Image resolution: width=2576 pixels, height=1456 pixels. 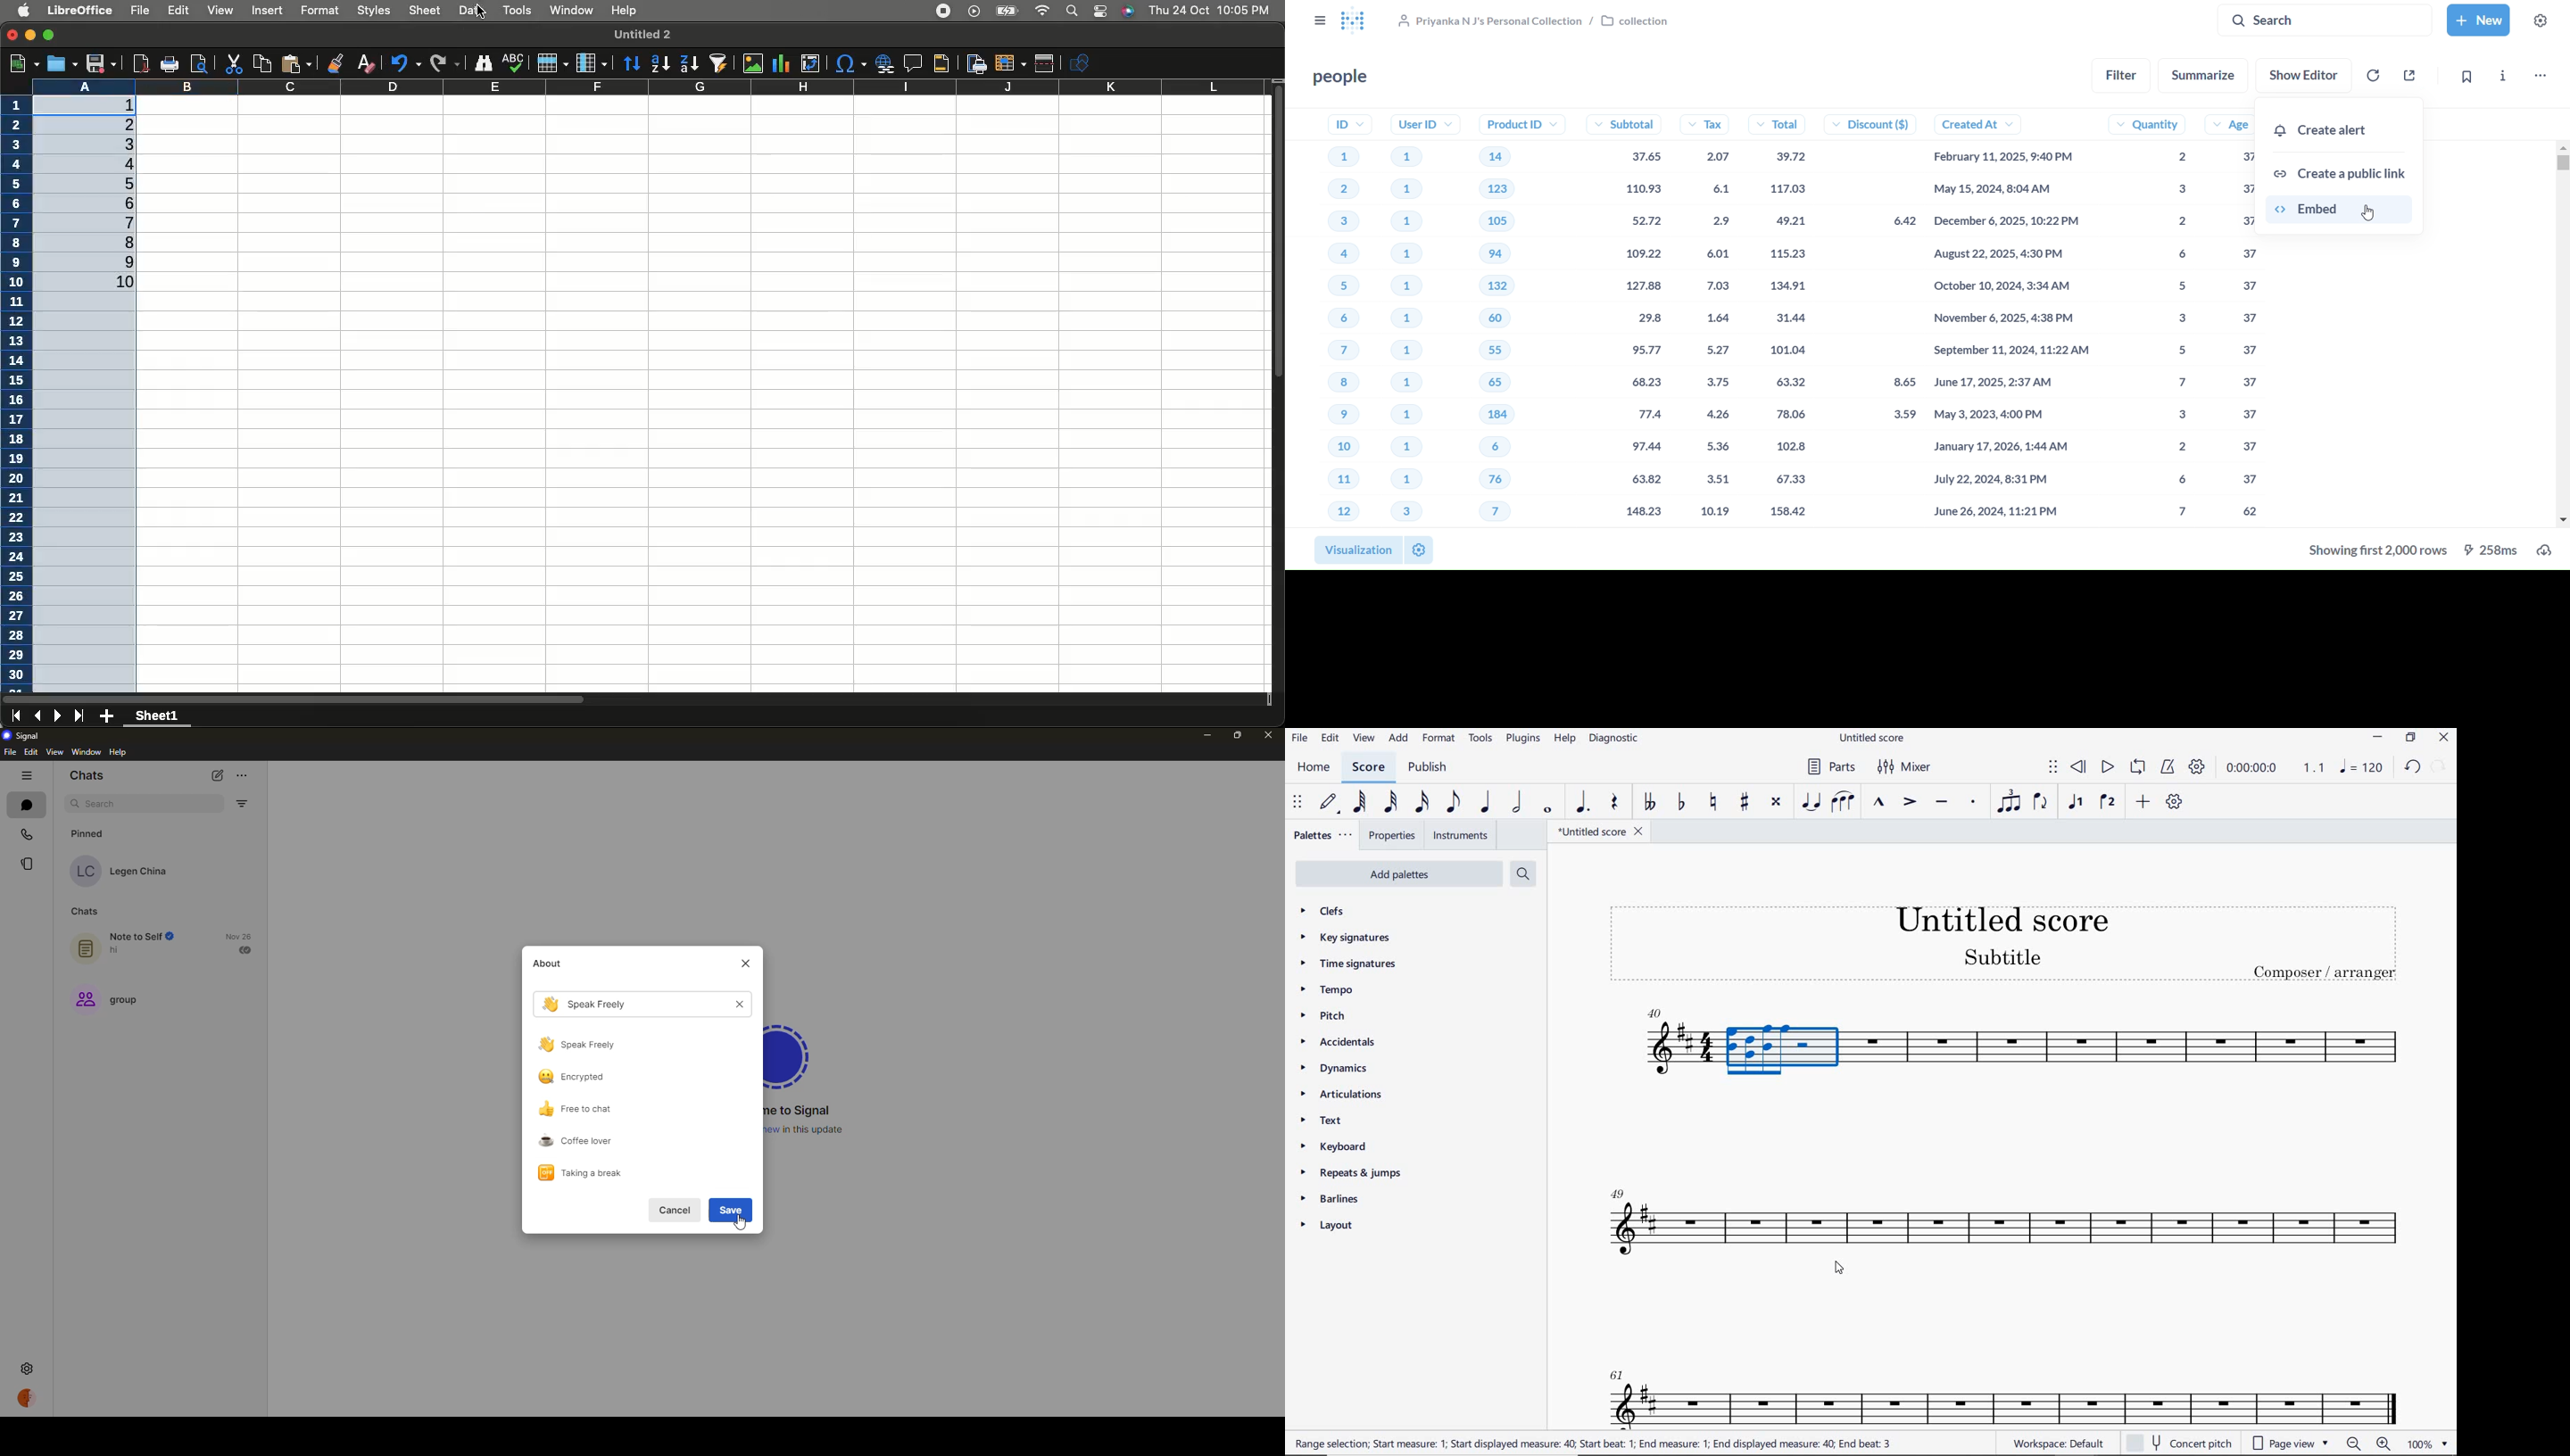 I want to click on Clone formatting, so click(x=337, y=62).